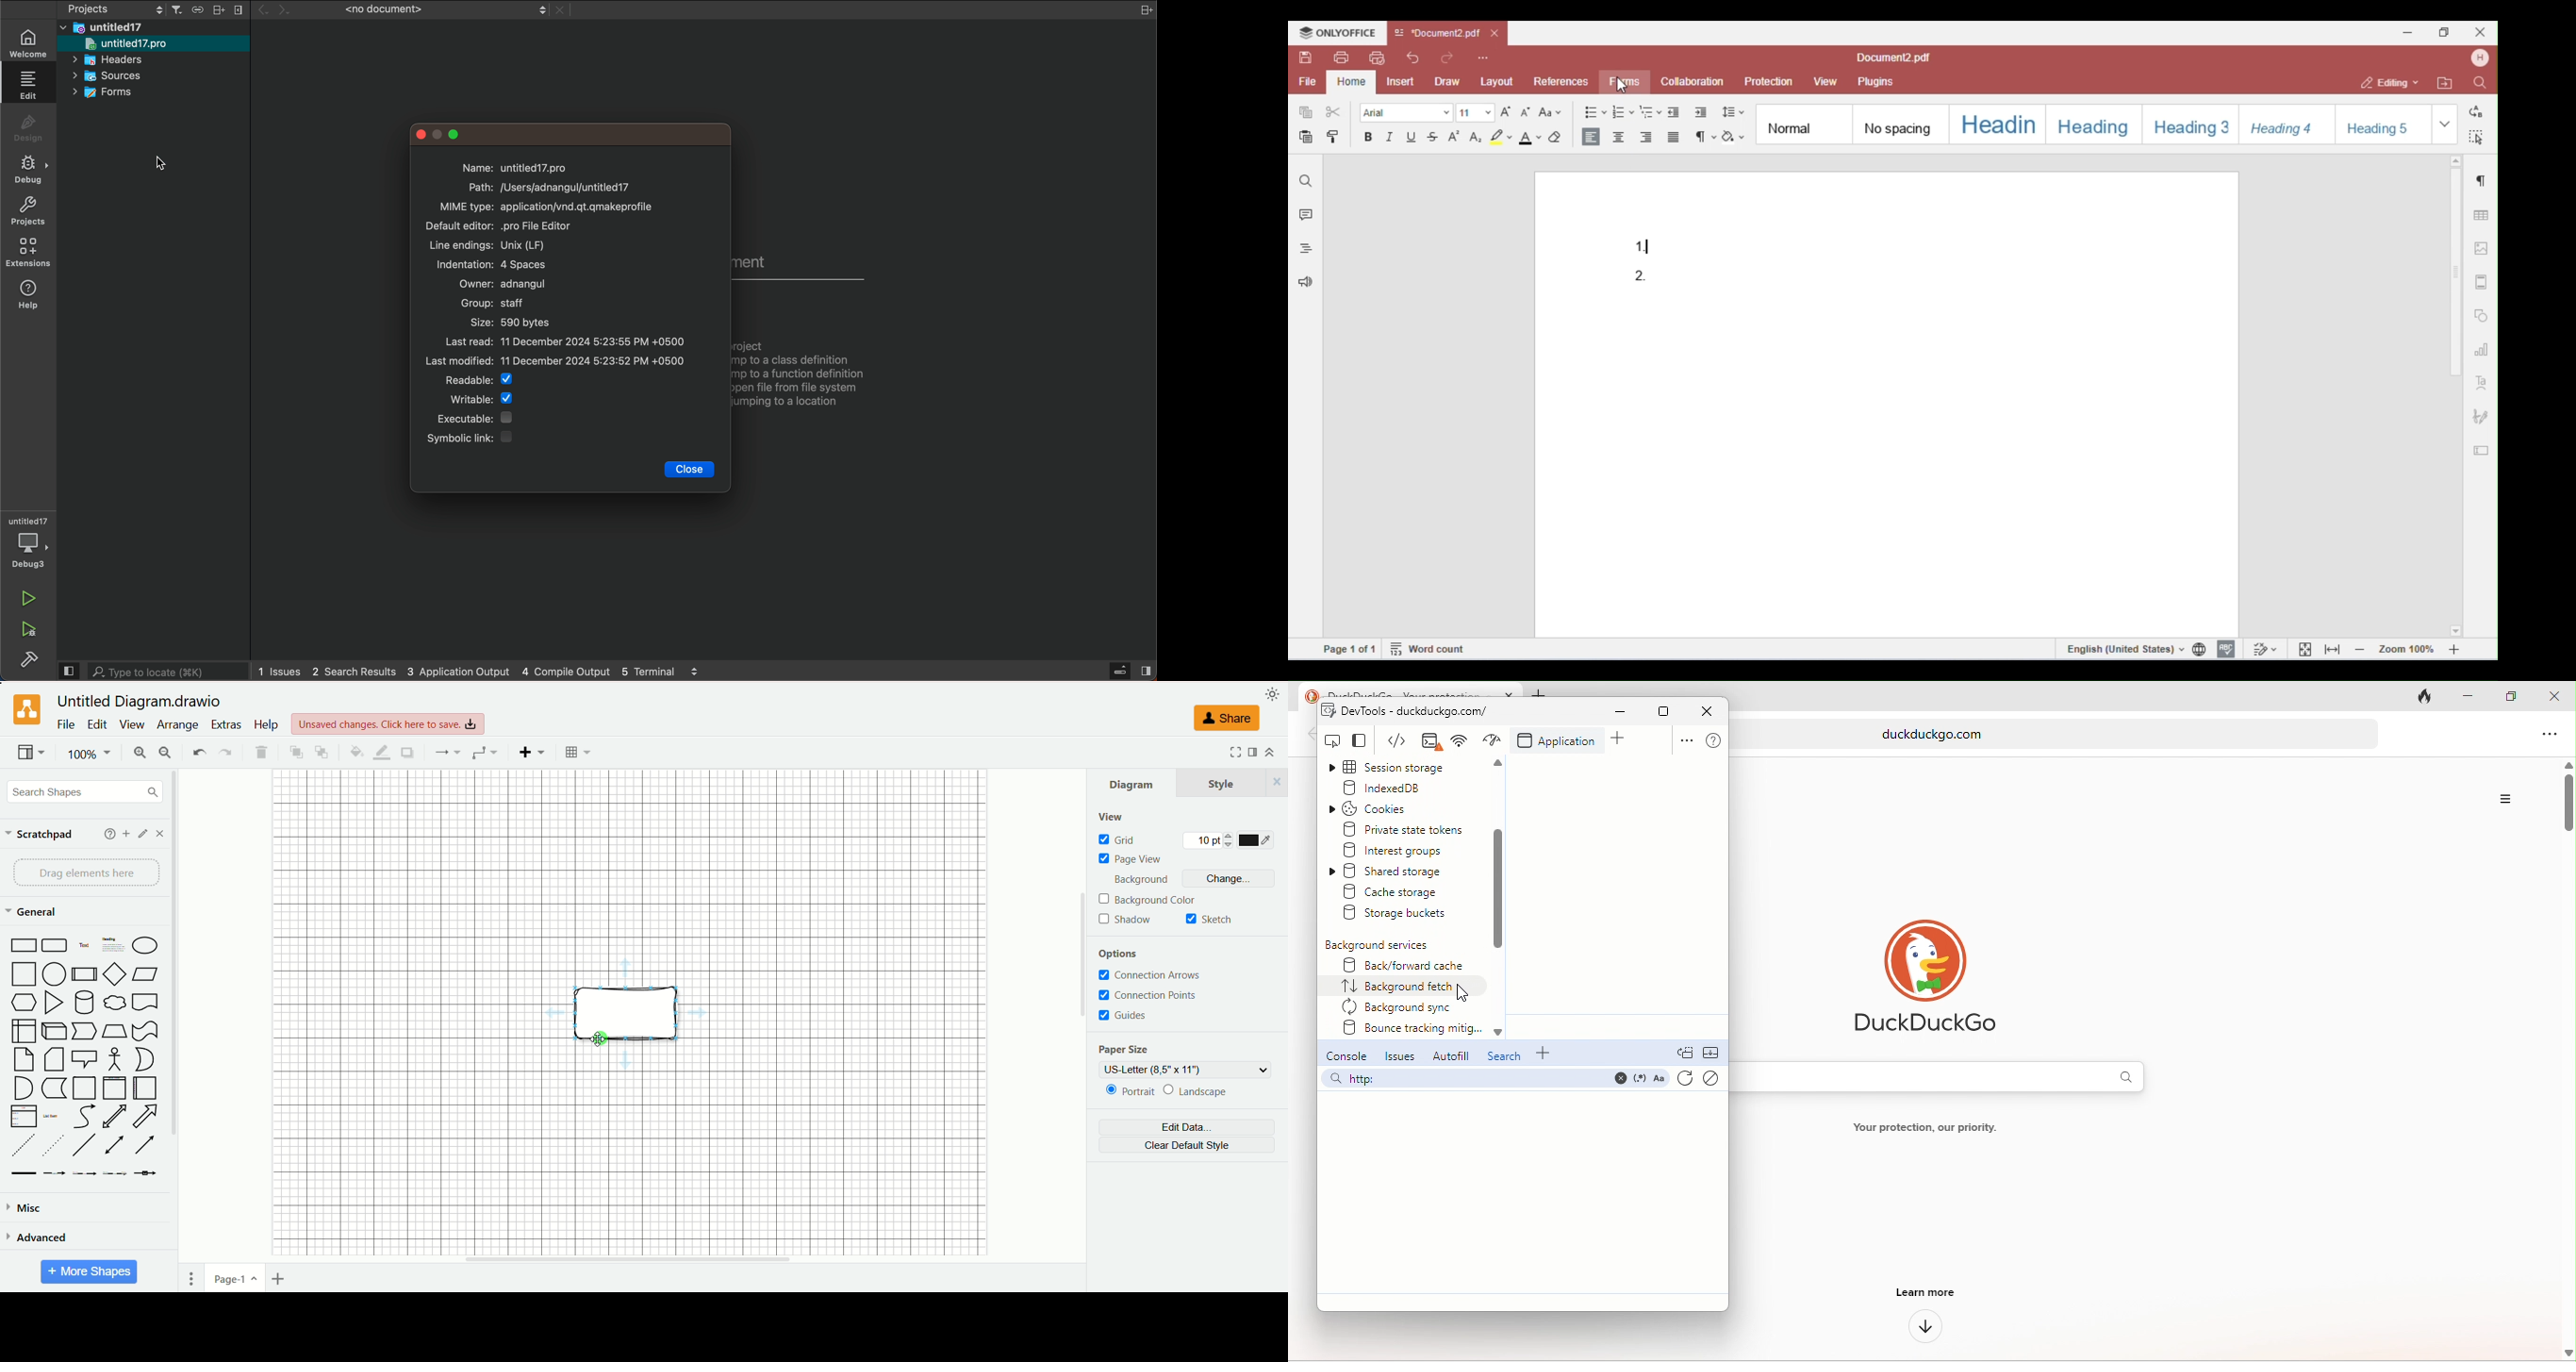  What do you see at coordinates (1120, 839) in the screenshot?
I see `grid` at bounding box center [1120, 839].